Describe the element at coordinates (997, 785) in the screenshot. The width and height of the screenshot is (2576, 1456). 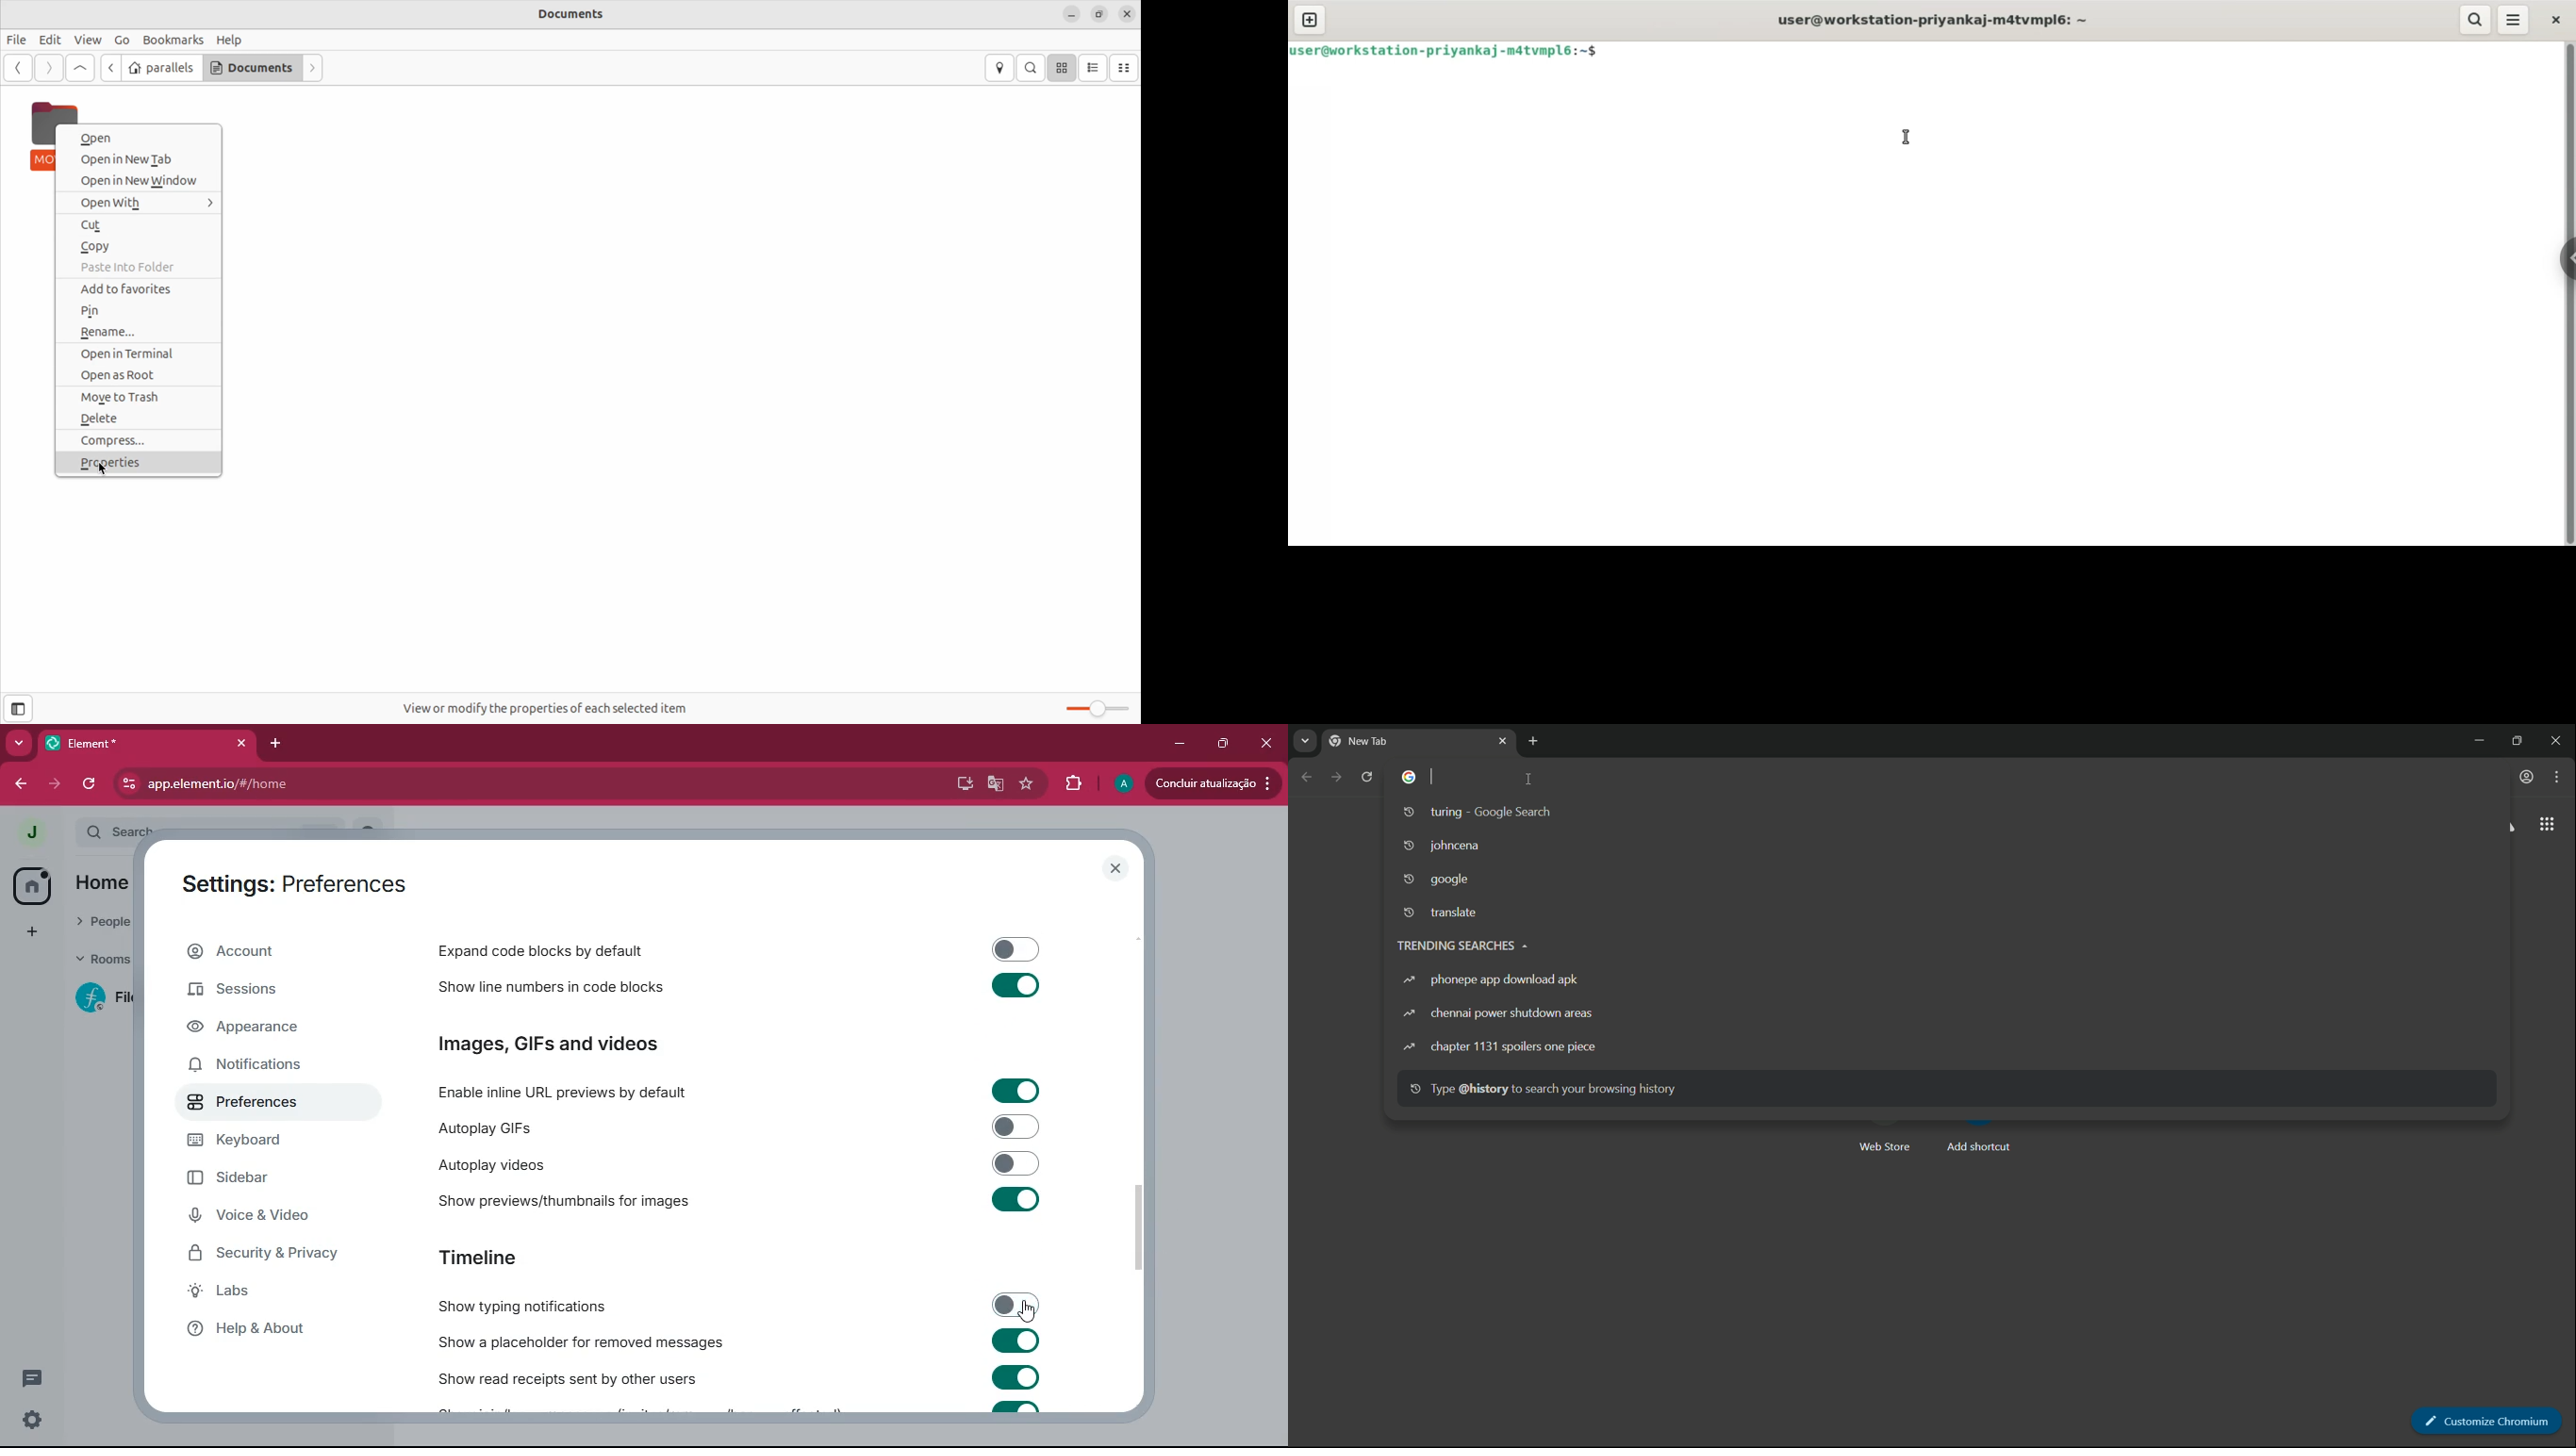
I see `google translate` at that location.